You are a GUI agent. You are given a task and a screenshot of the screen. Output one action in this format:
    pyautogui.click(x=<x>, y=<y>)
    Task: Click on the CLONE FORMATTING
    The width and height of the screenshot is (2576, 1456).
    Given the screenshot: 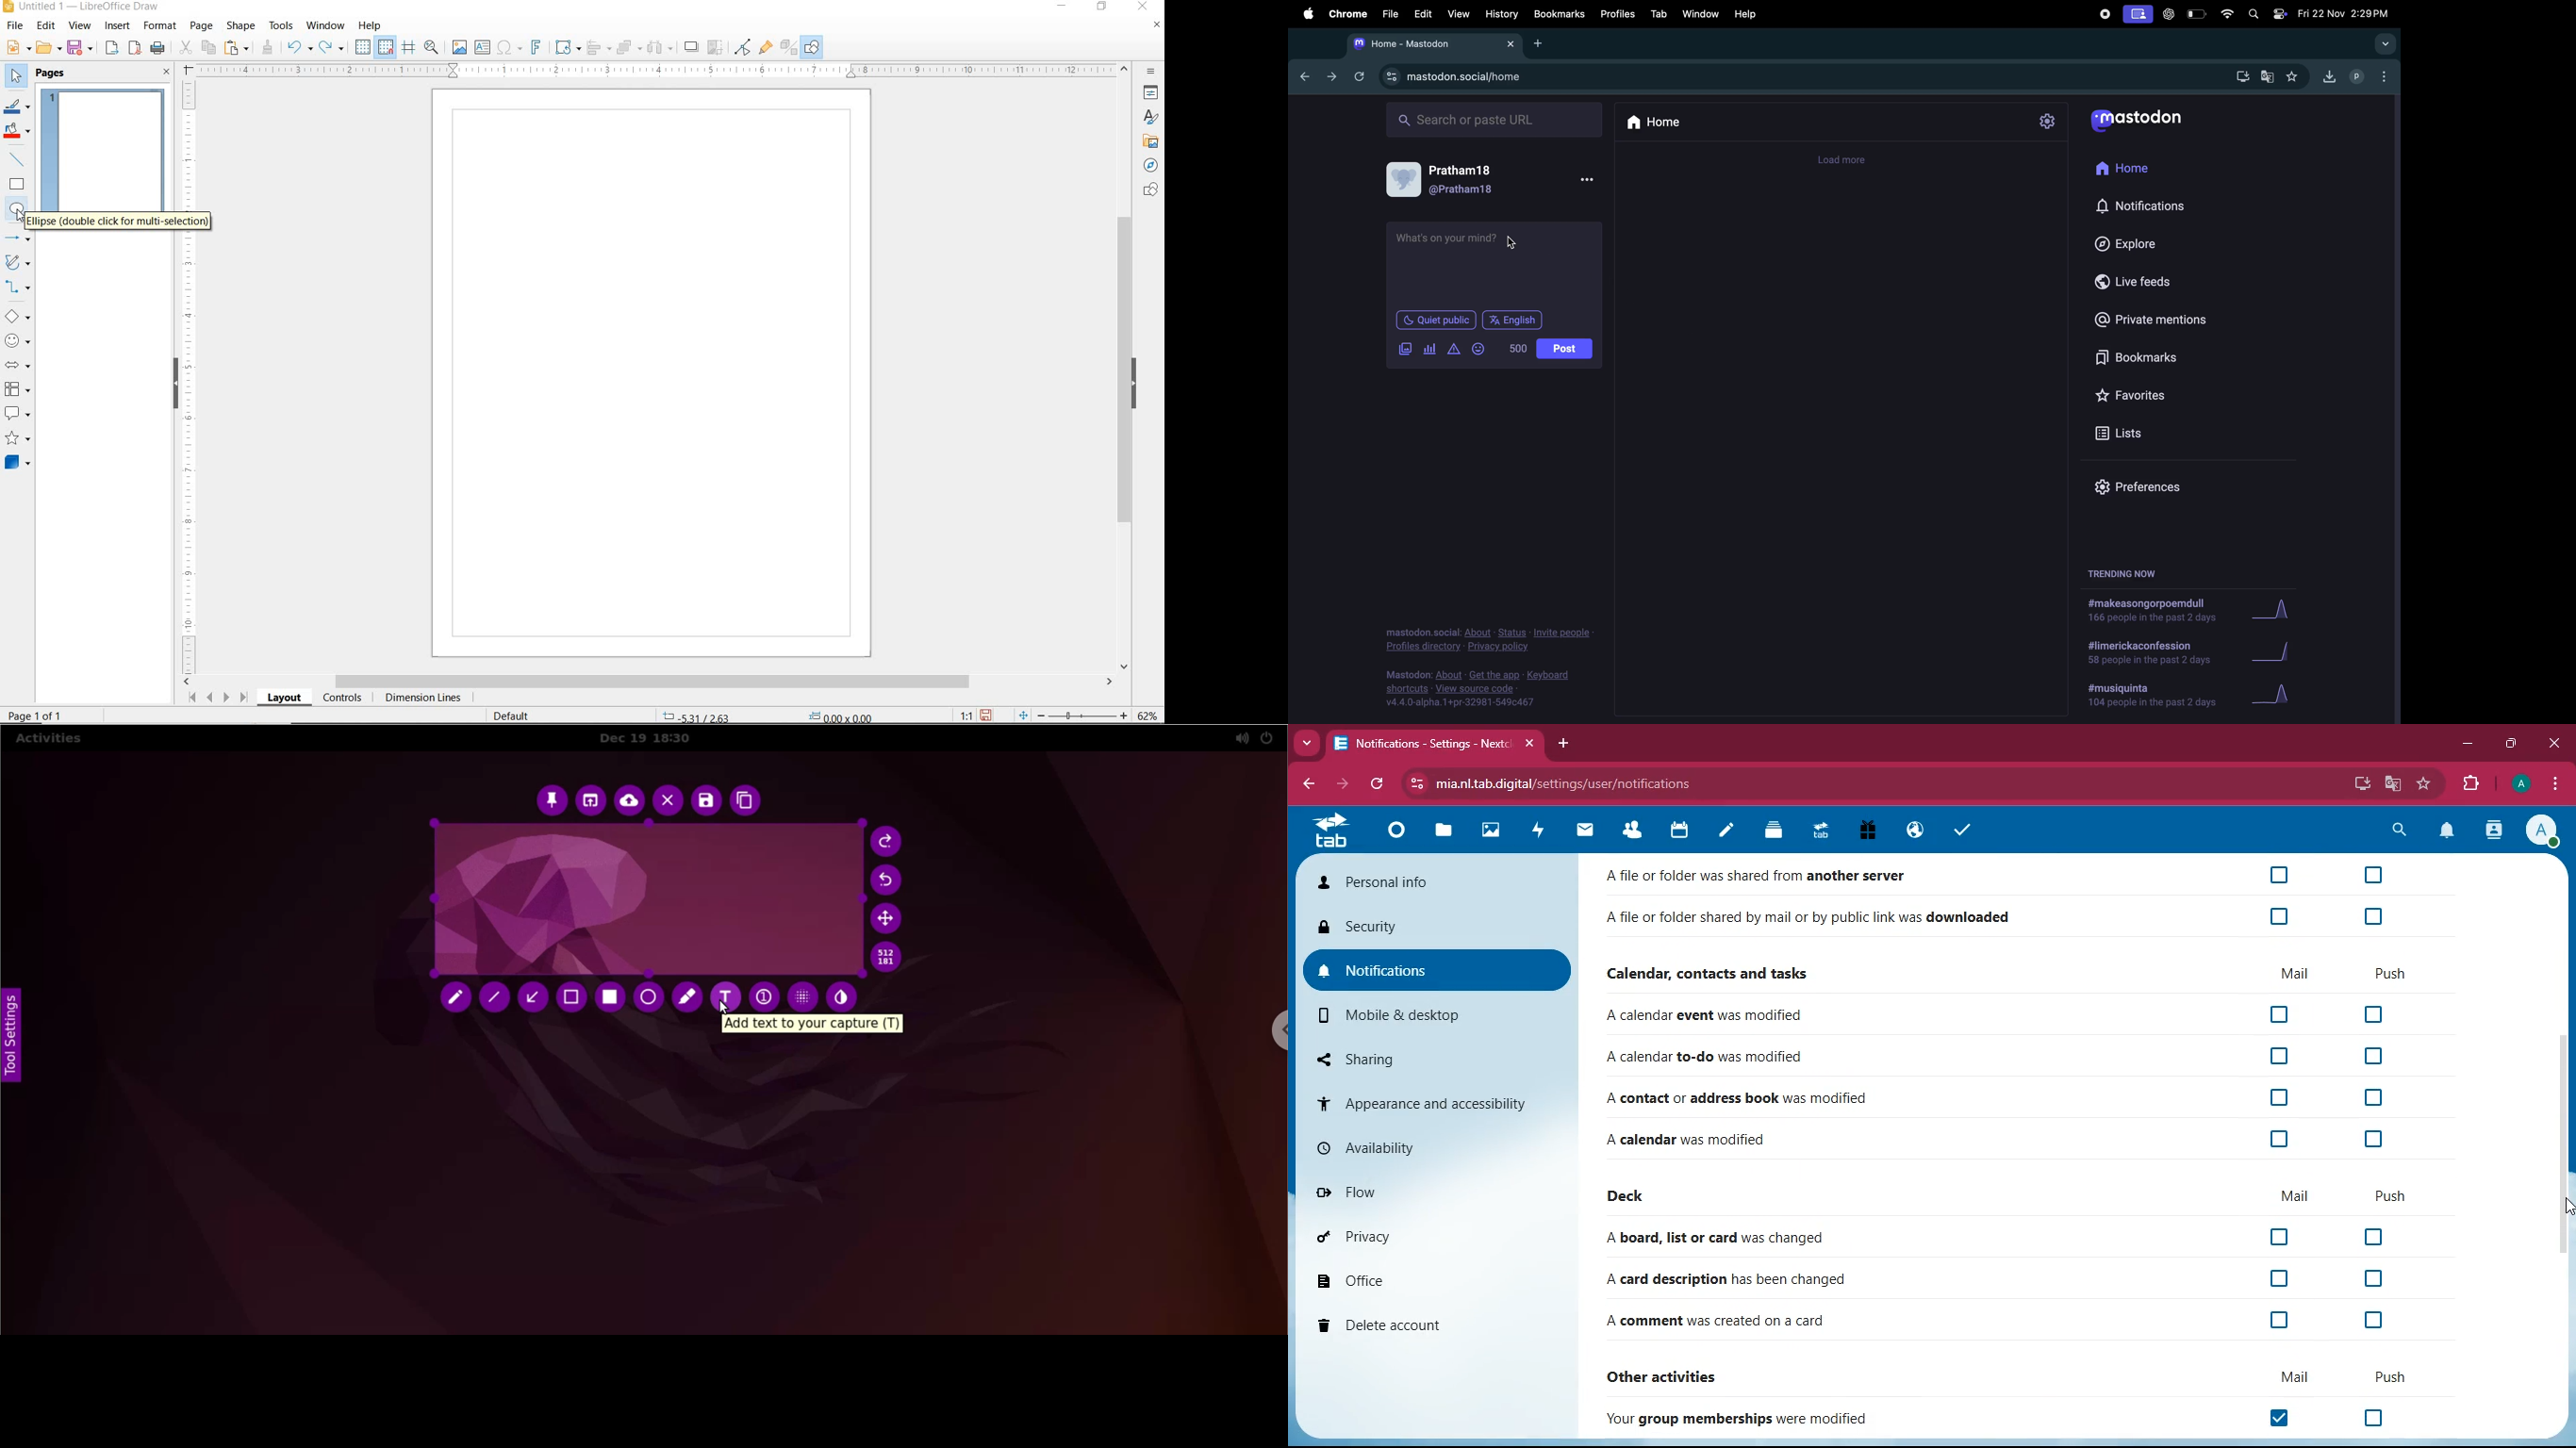 What is the action you would take?
    pyautogui.click(x=267, y=47)
    